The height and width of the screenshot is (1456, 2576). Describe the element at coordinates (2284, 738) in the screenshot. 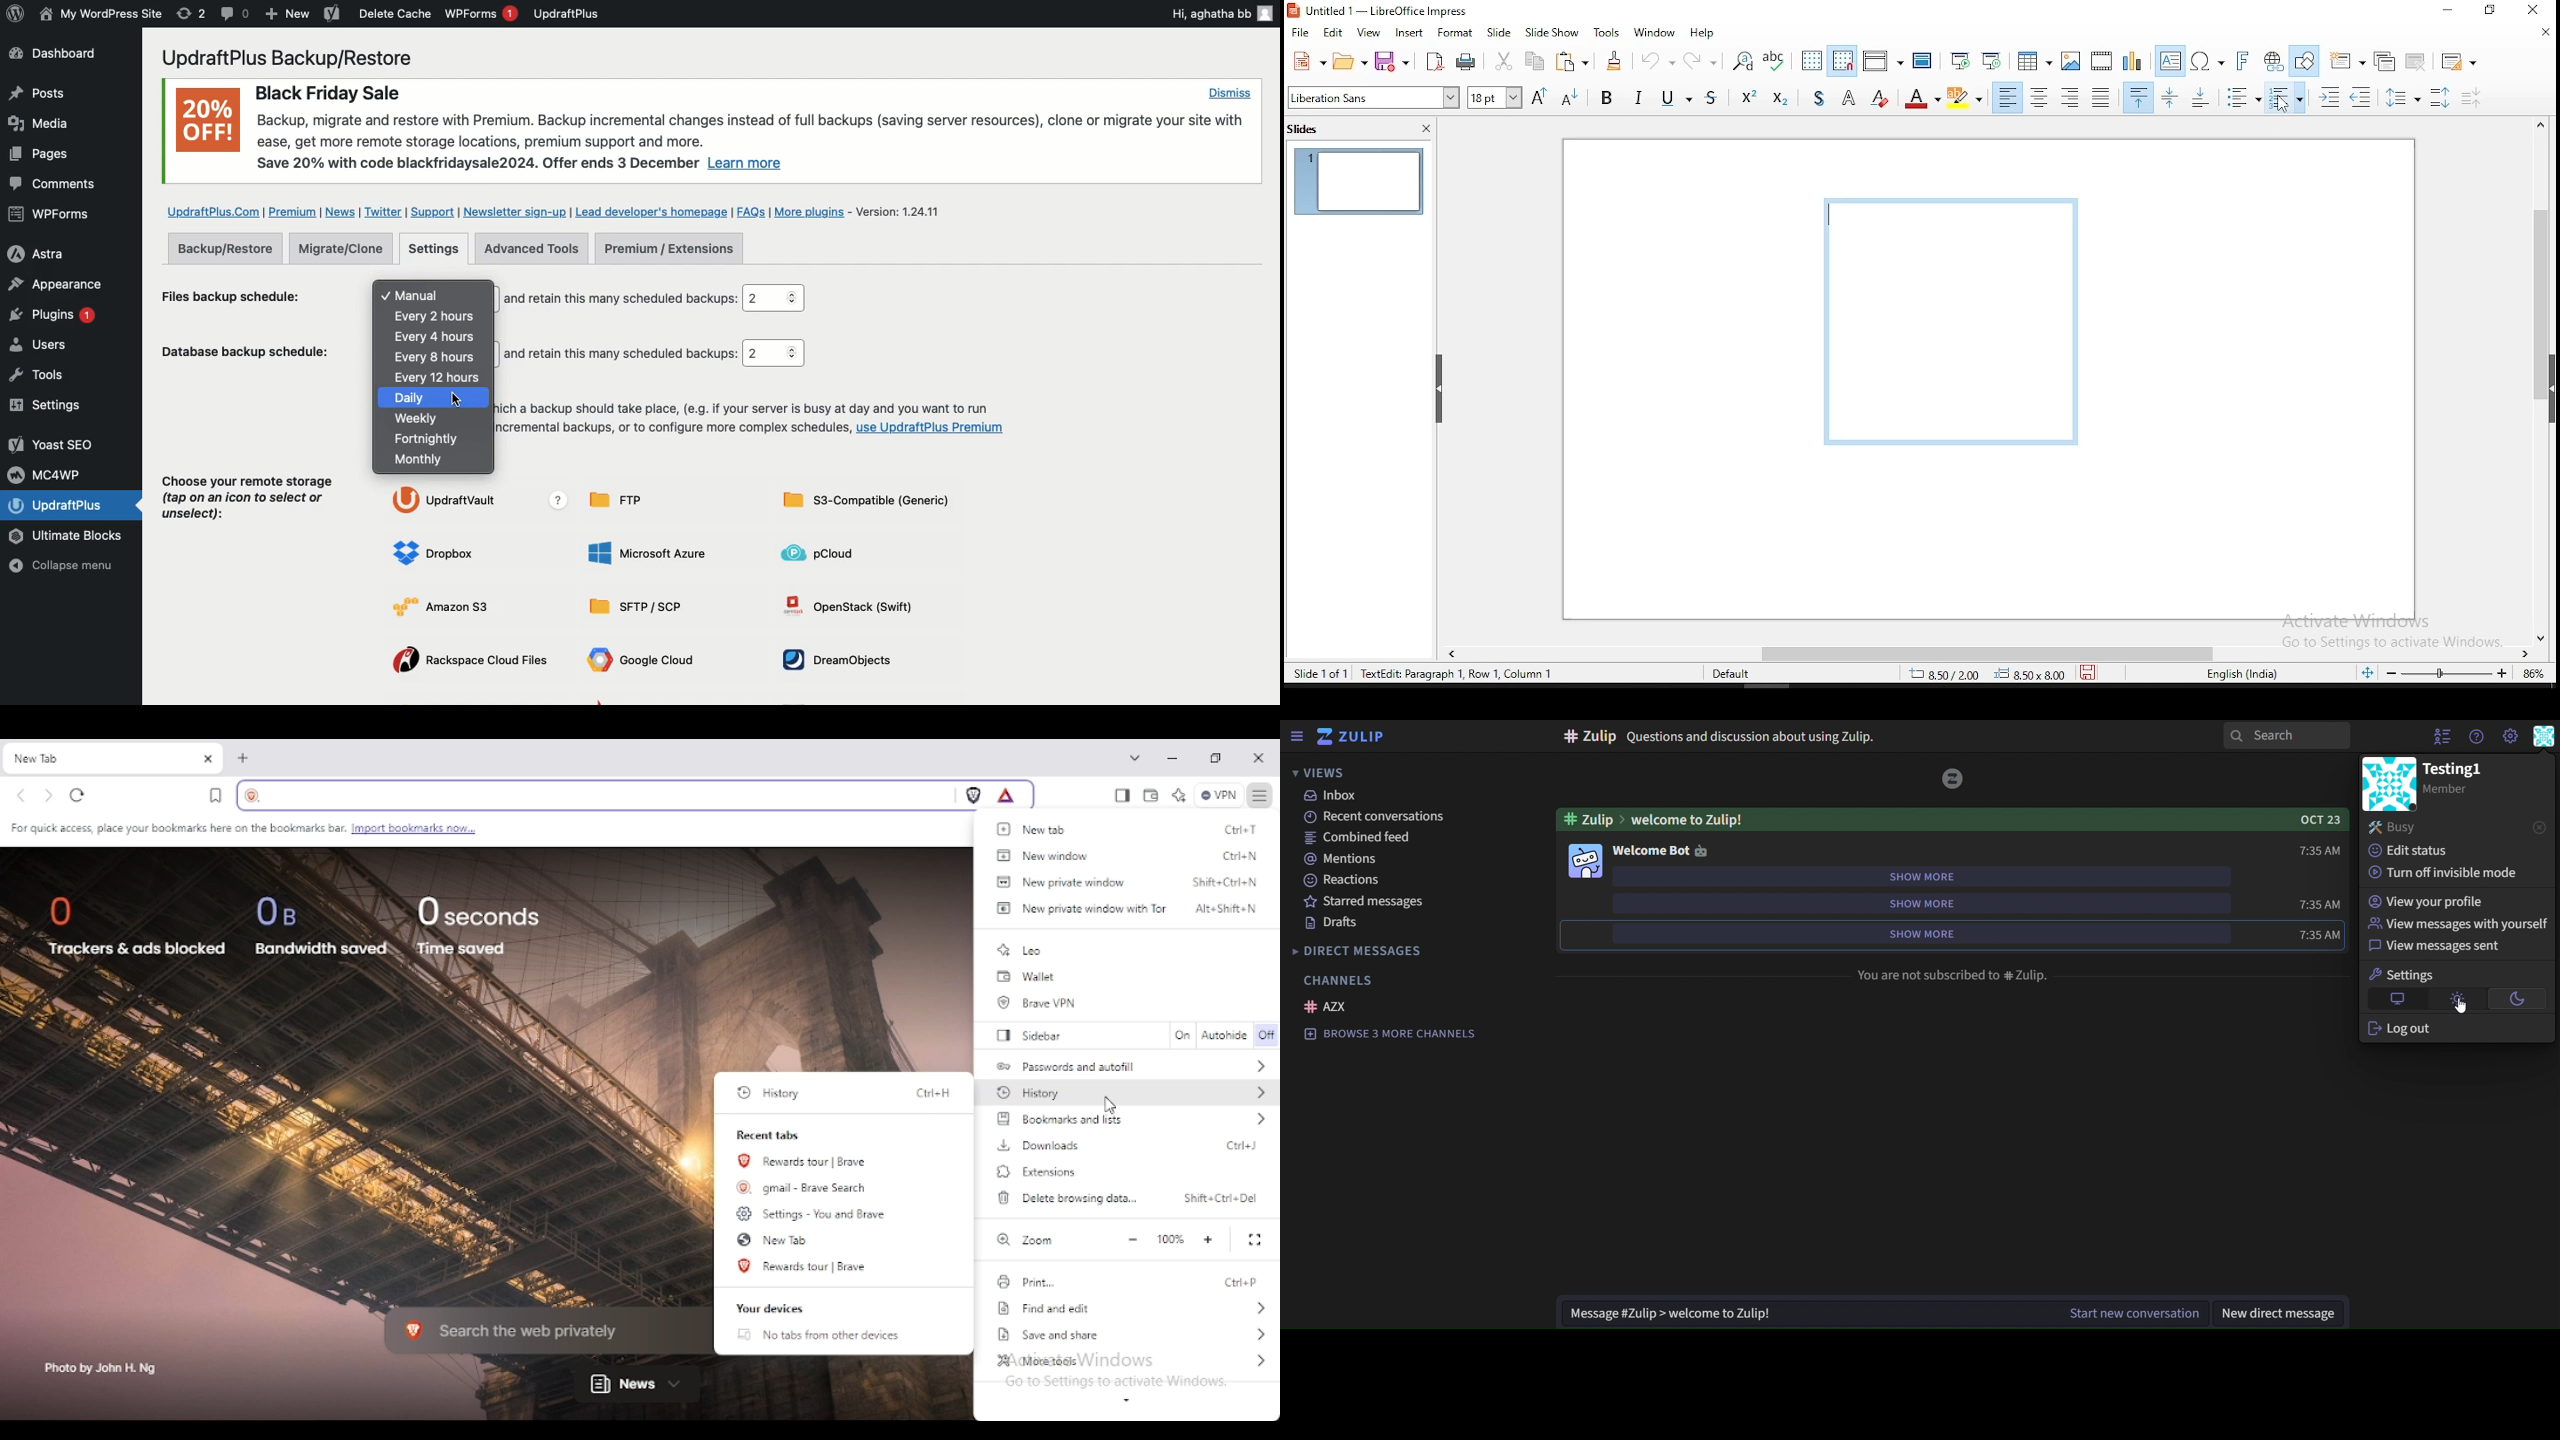

I see `search ` at that location.